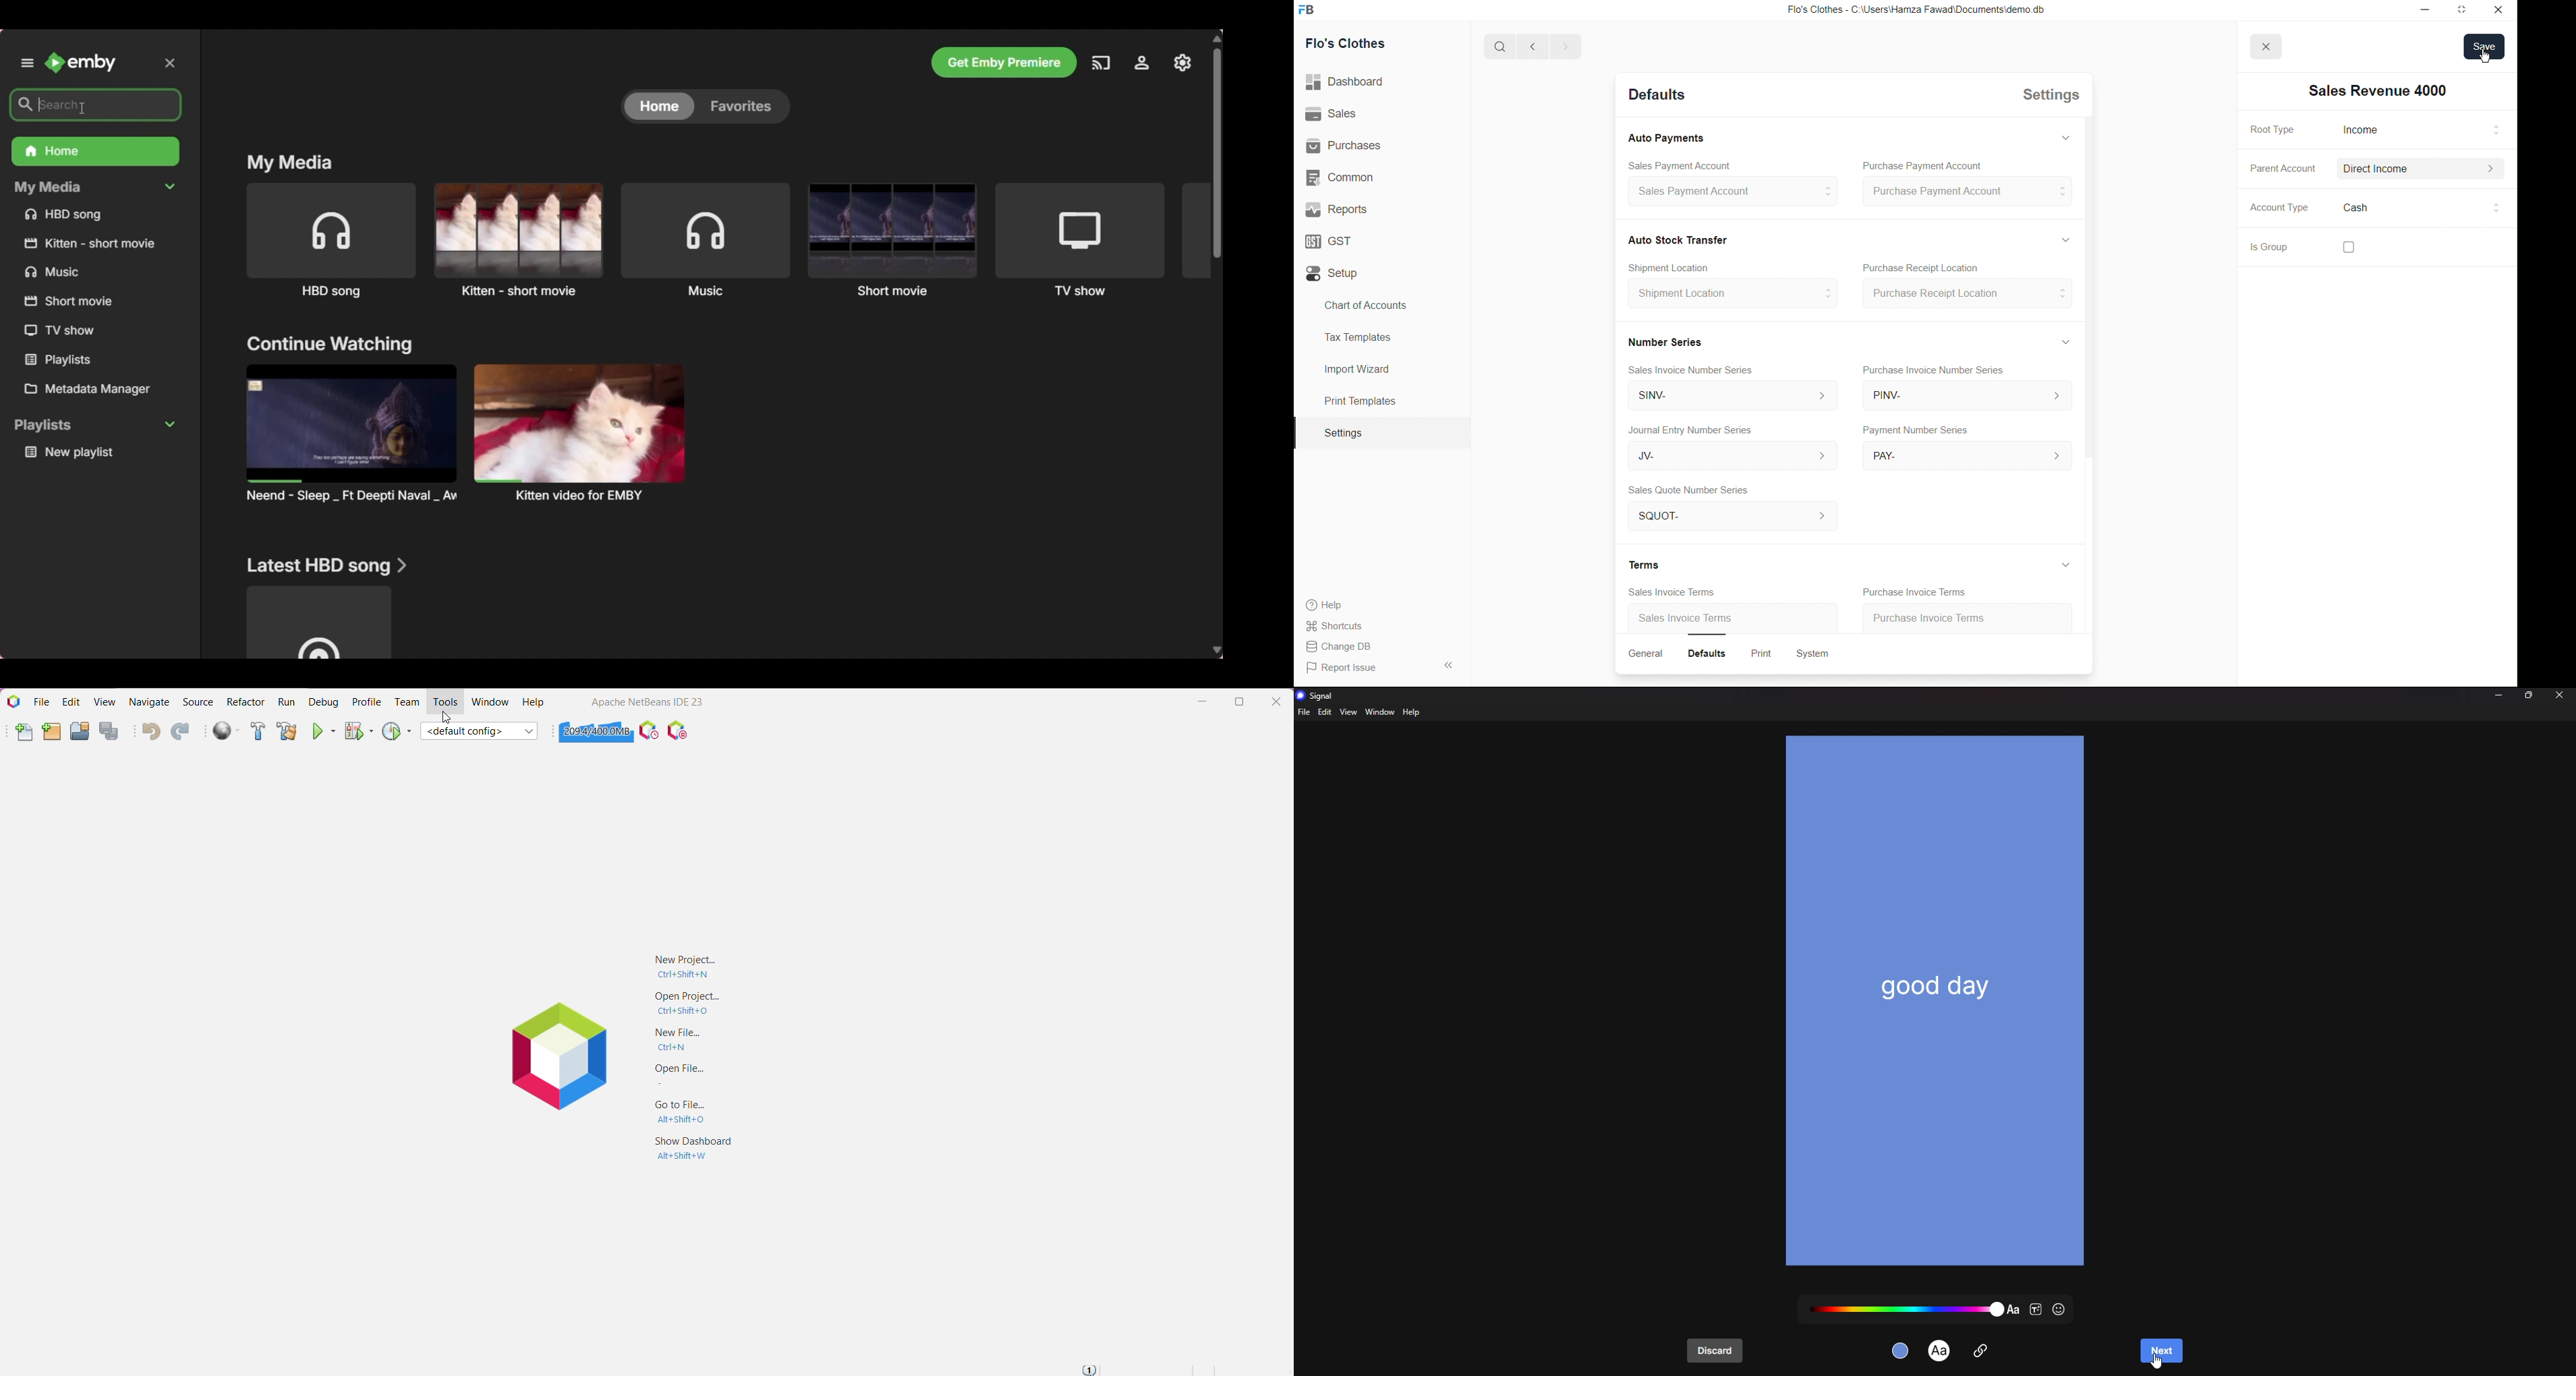 This screenshot has height=1400, width=2576. What do you see at coordinates (1725, 457) in the screenshot?
I see `JV-` at bounding box center [1725, 457].